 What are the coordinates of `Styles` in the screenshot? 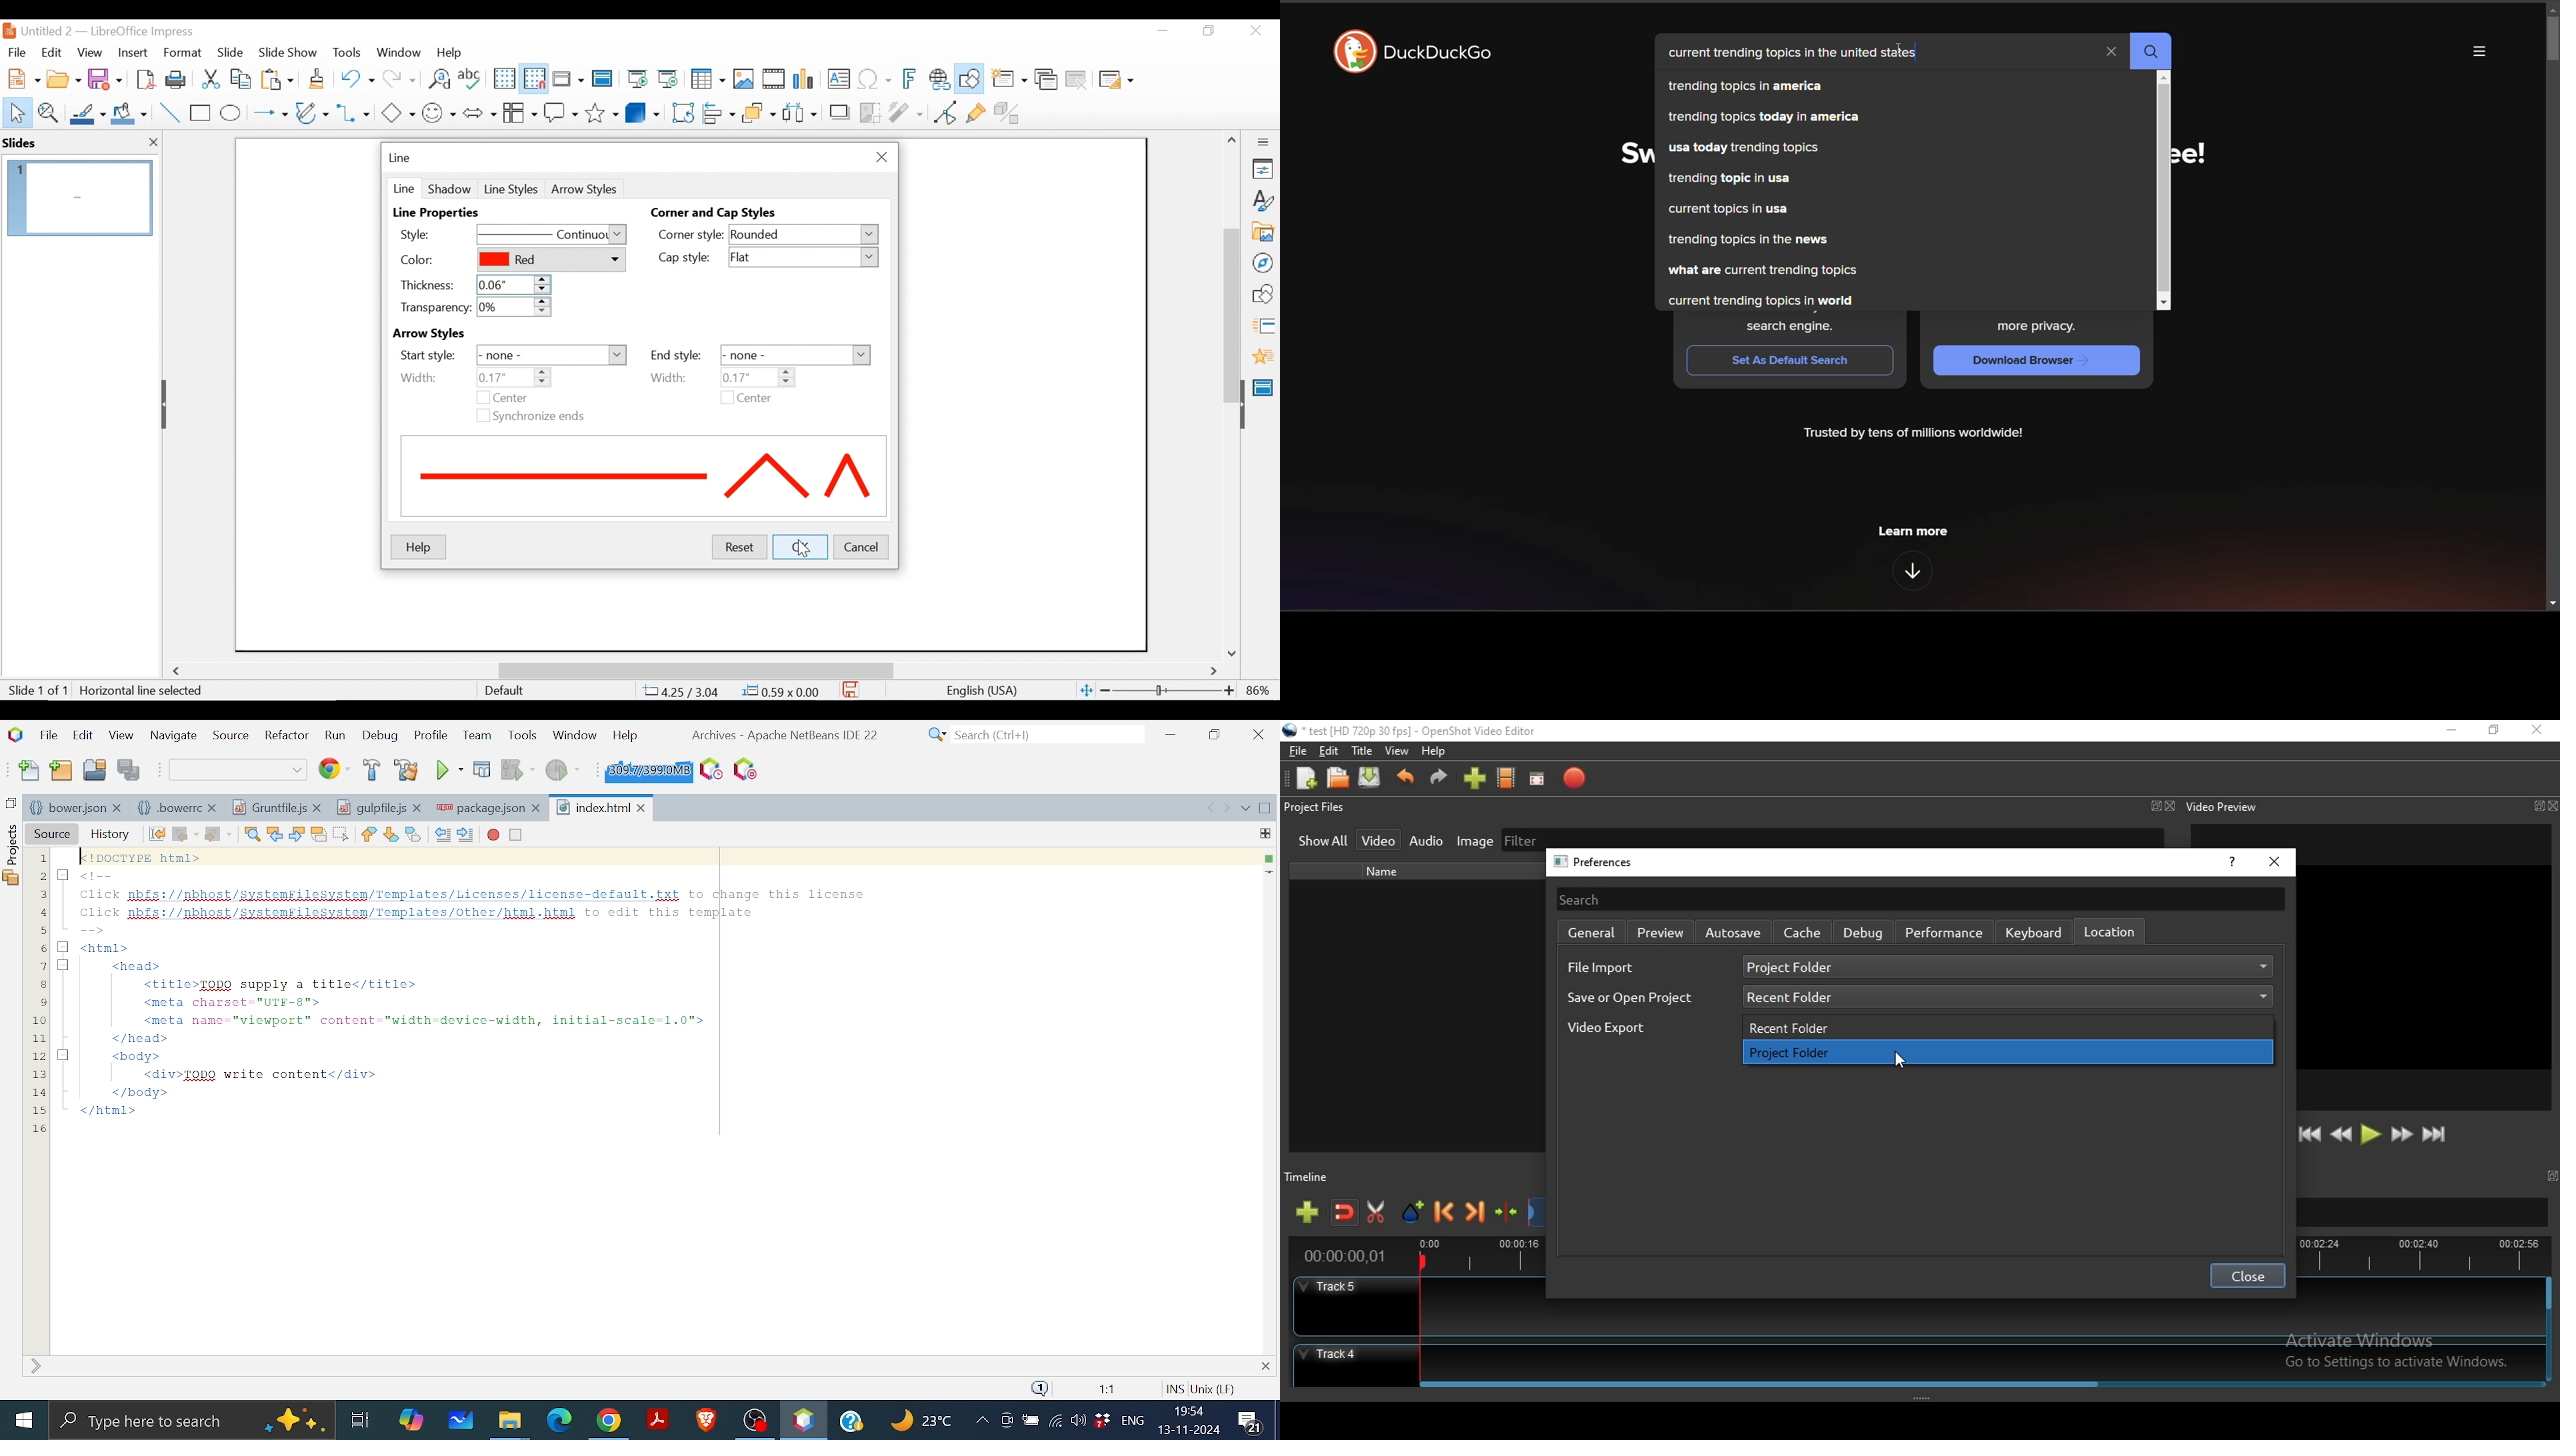 It's located at (1263, 201).